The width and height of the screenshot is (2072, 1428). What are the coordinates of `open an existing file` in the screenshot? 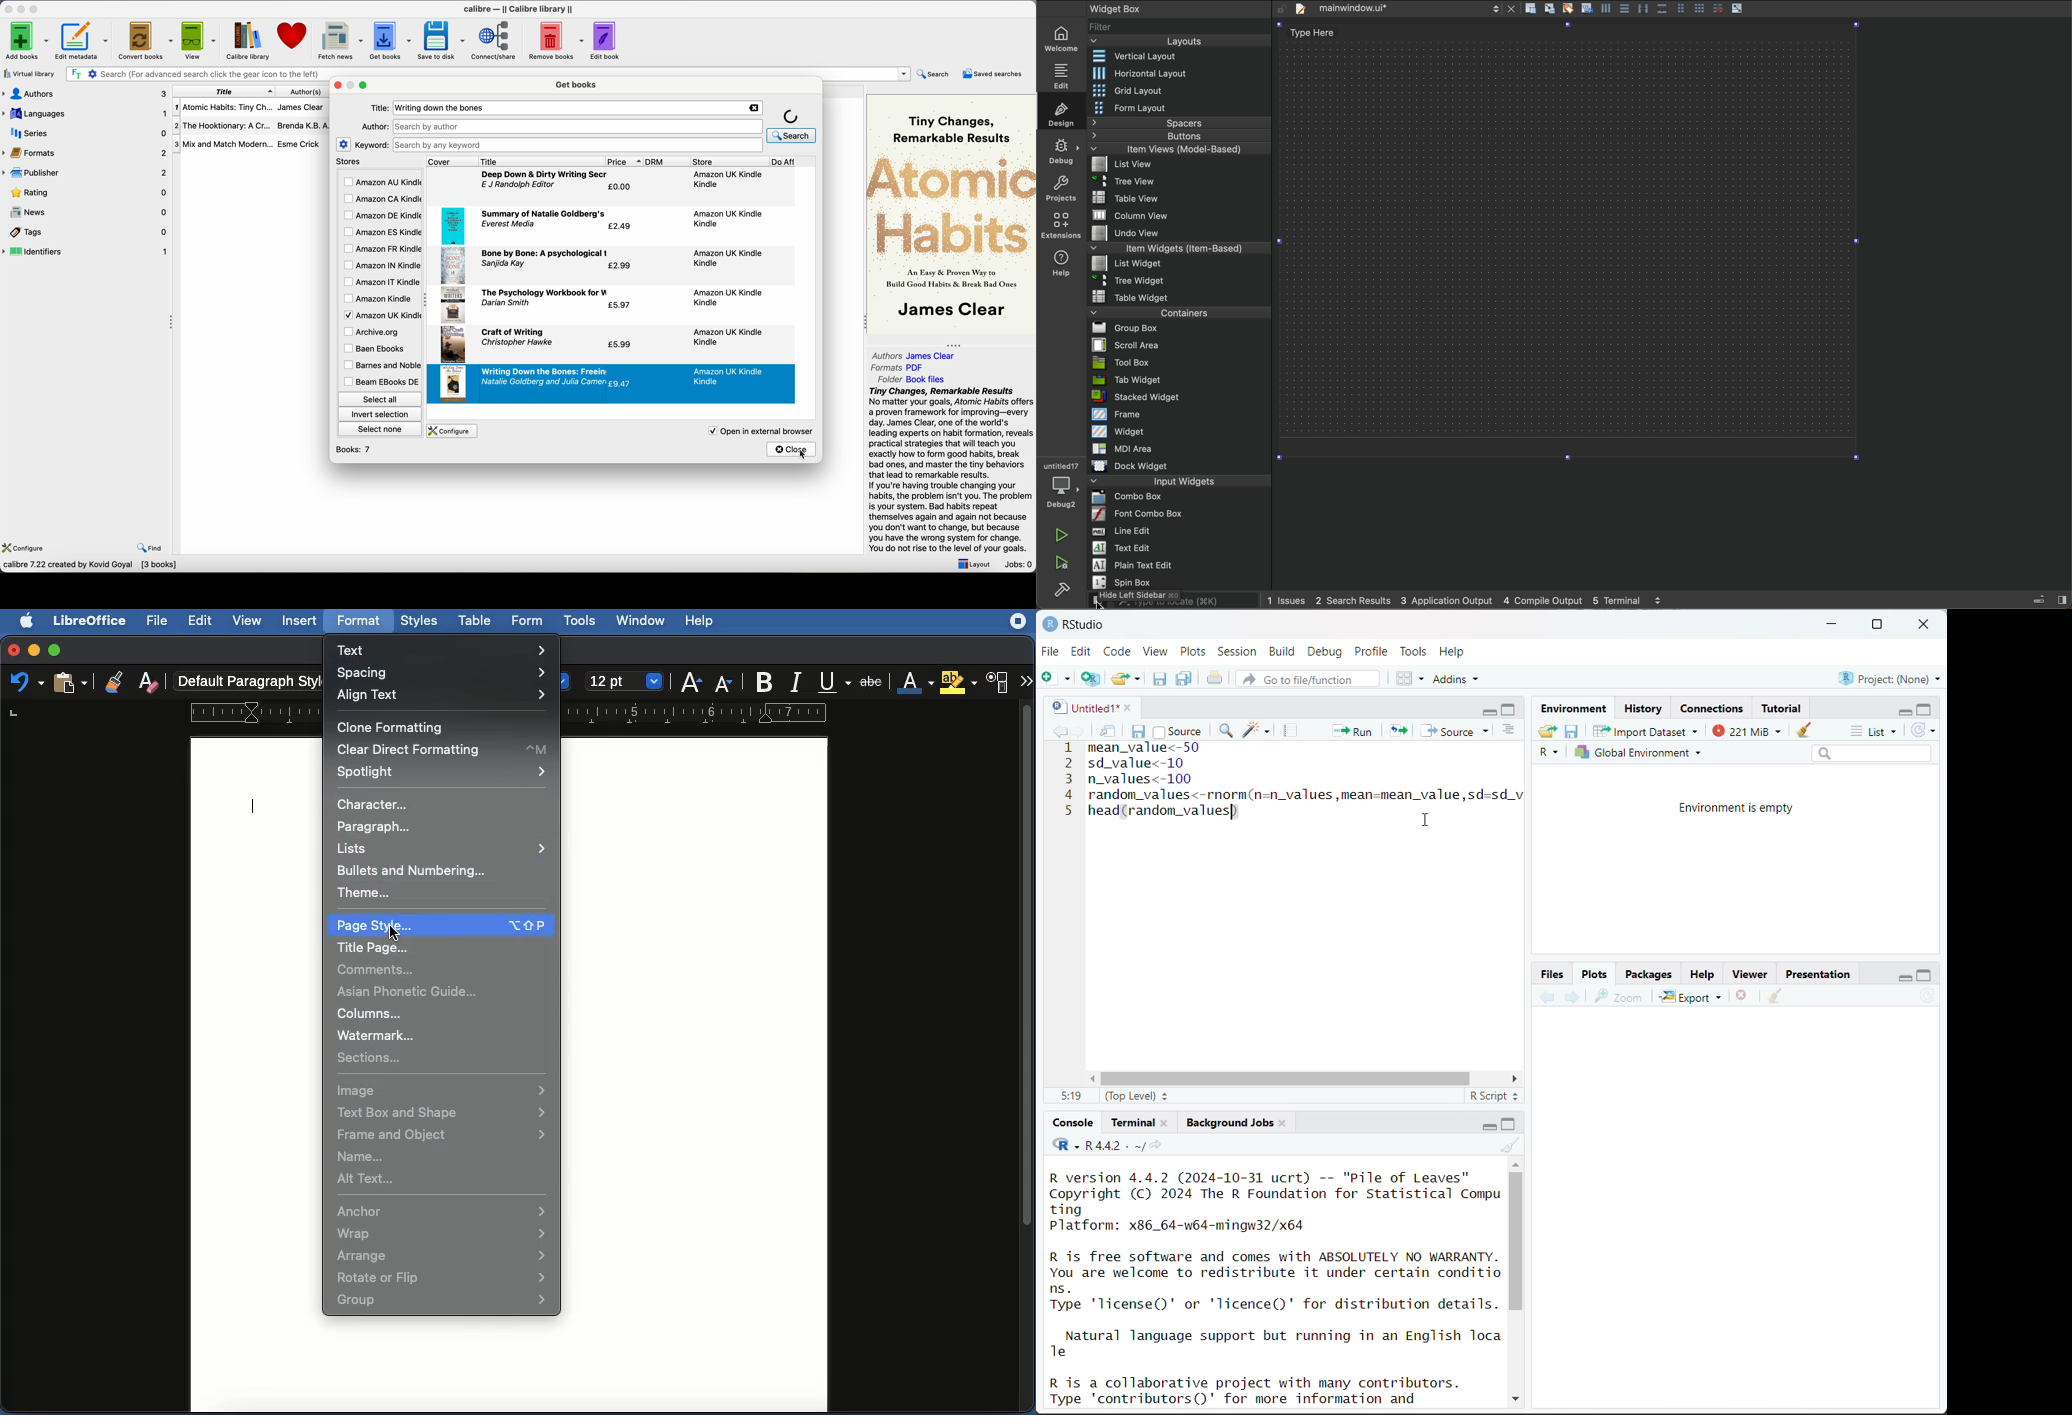 It's located at (1120, 676).